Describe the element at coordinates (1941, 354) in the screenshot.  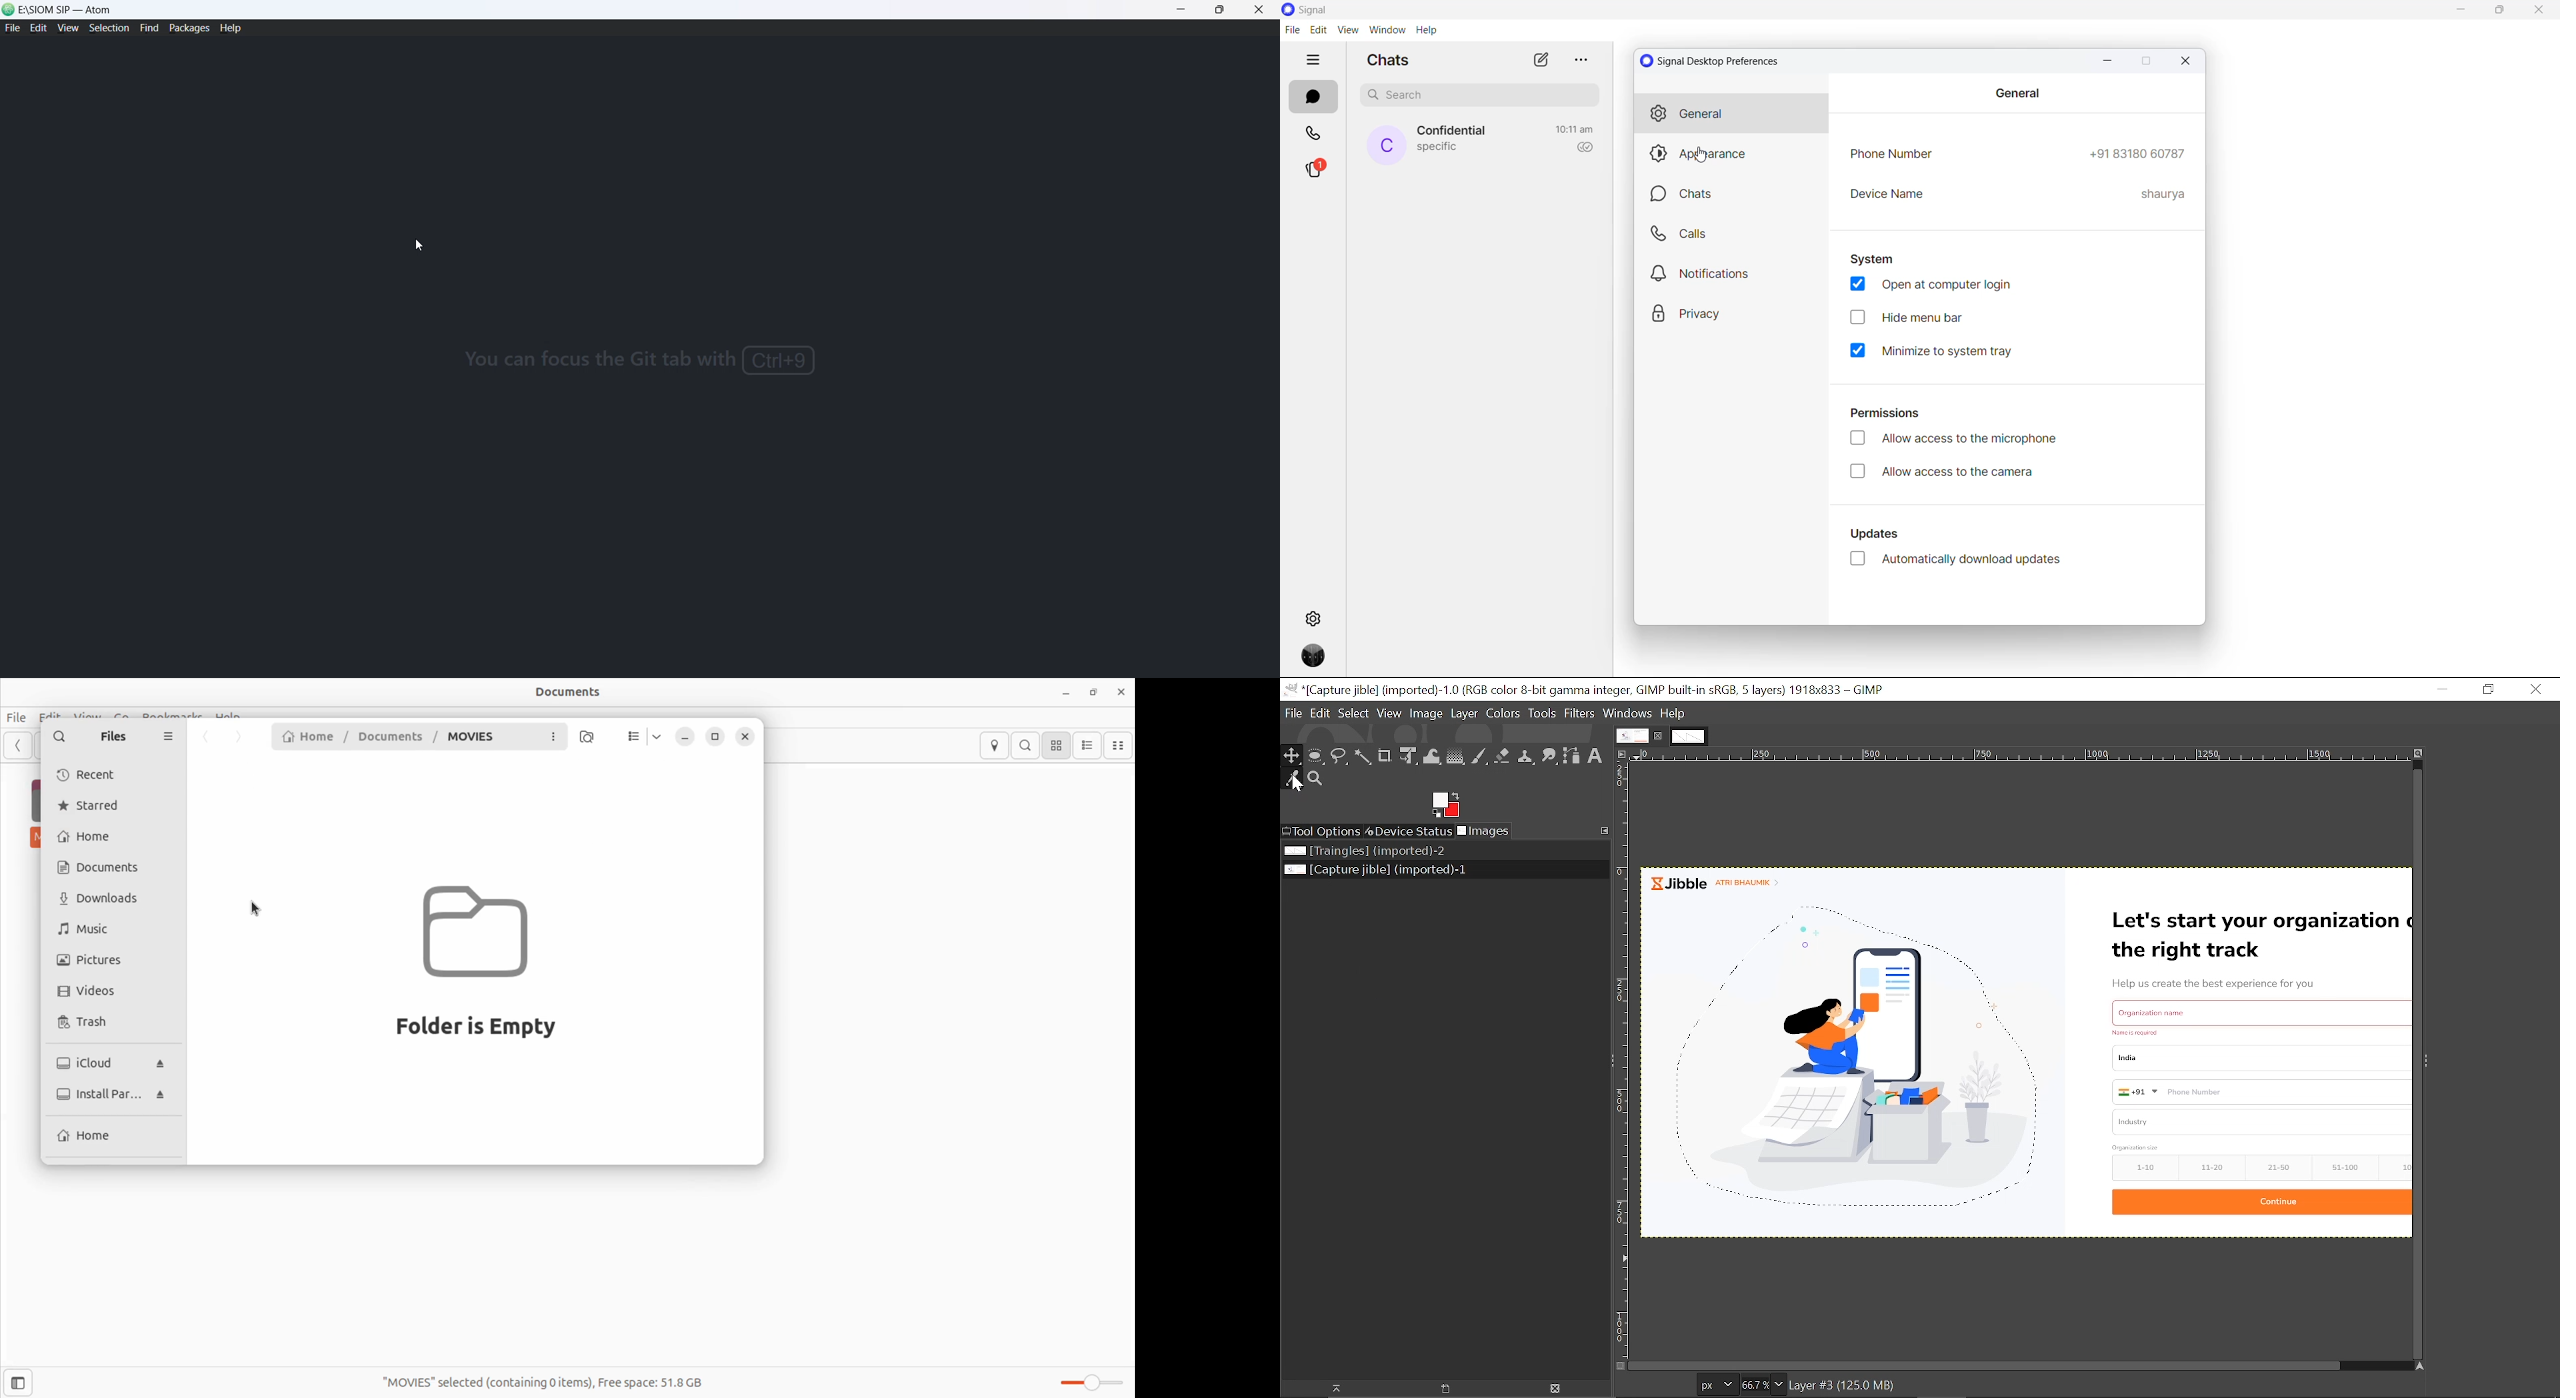
I see `minimize to system tray checkbox` at that location.